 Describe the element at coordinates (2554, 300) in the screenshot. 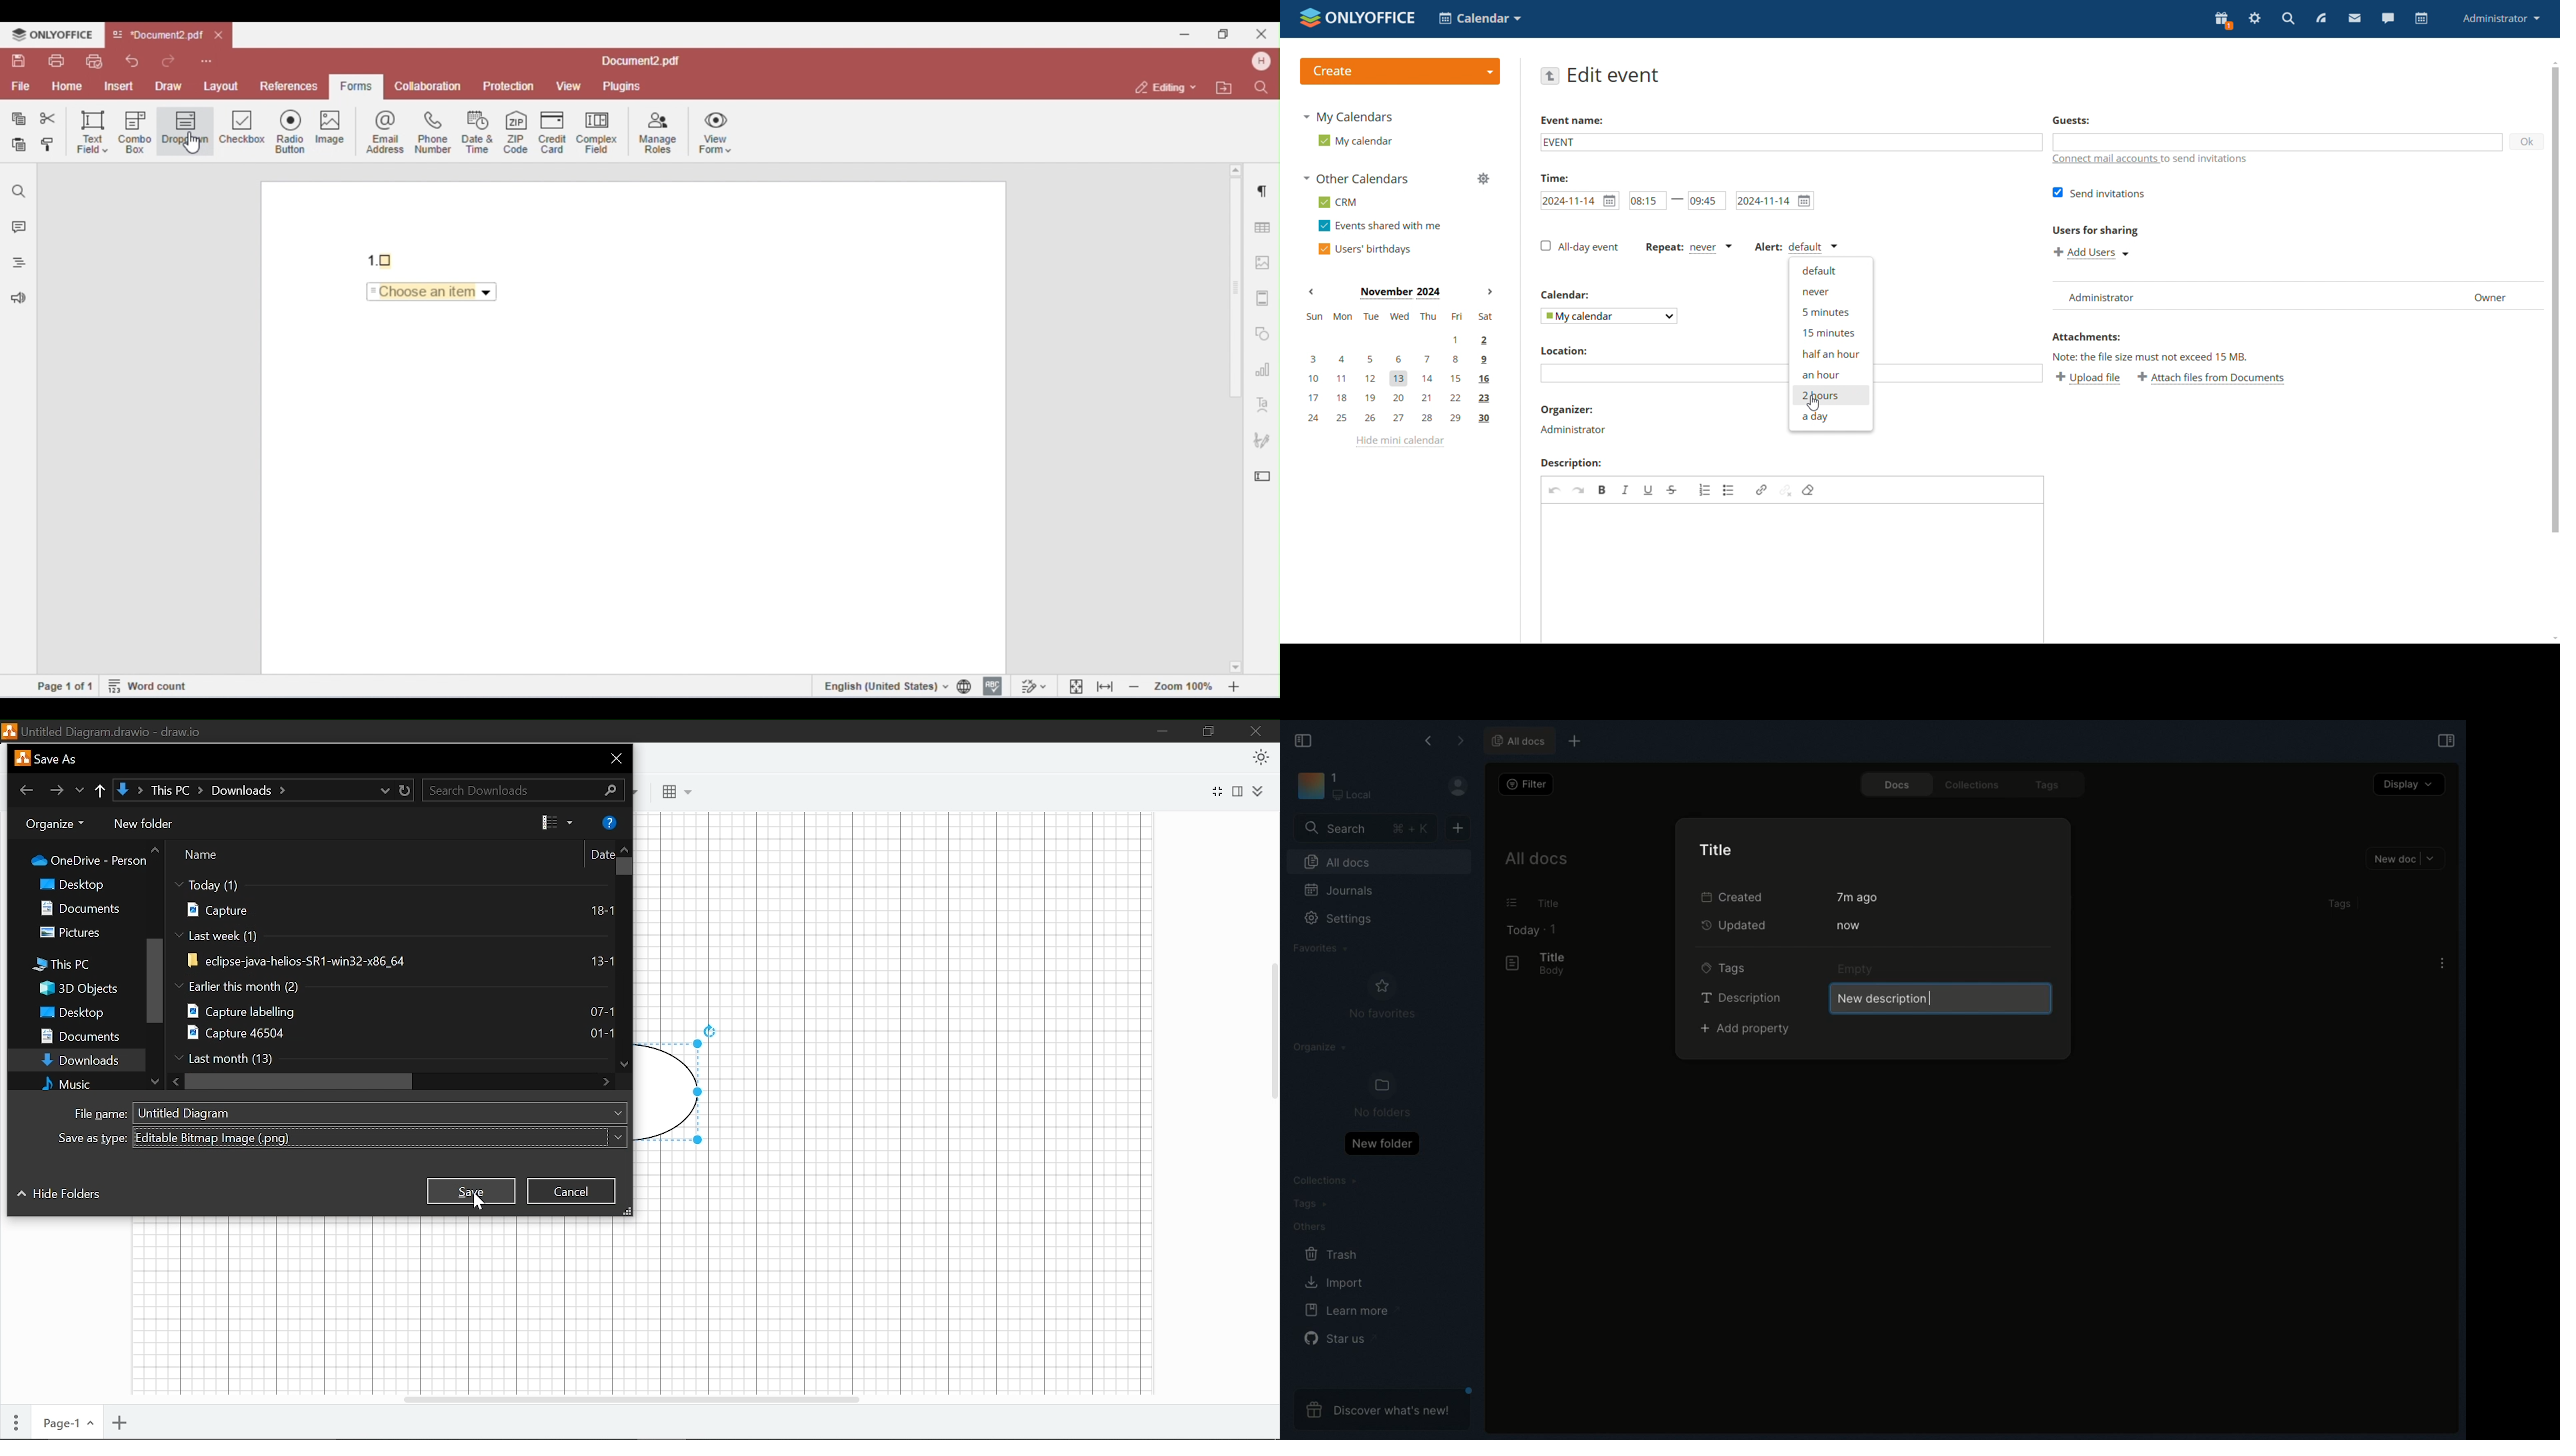

I see `scrollbar` at that location.